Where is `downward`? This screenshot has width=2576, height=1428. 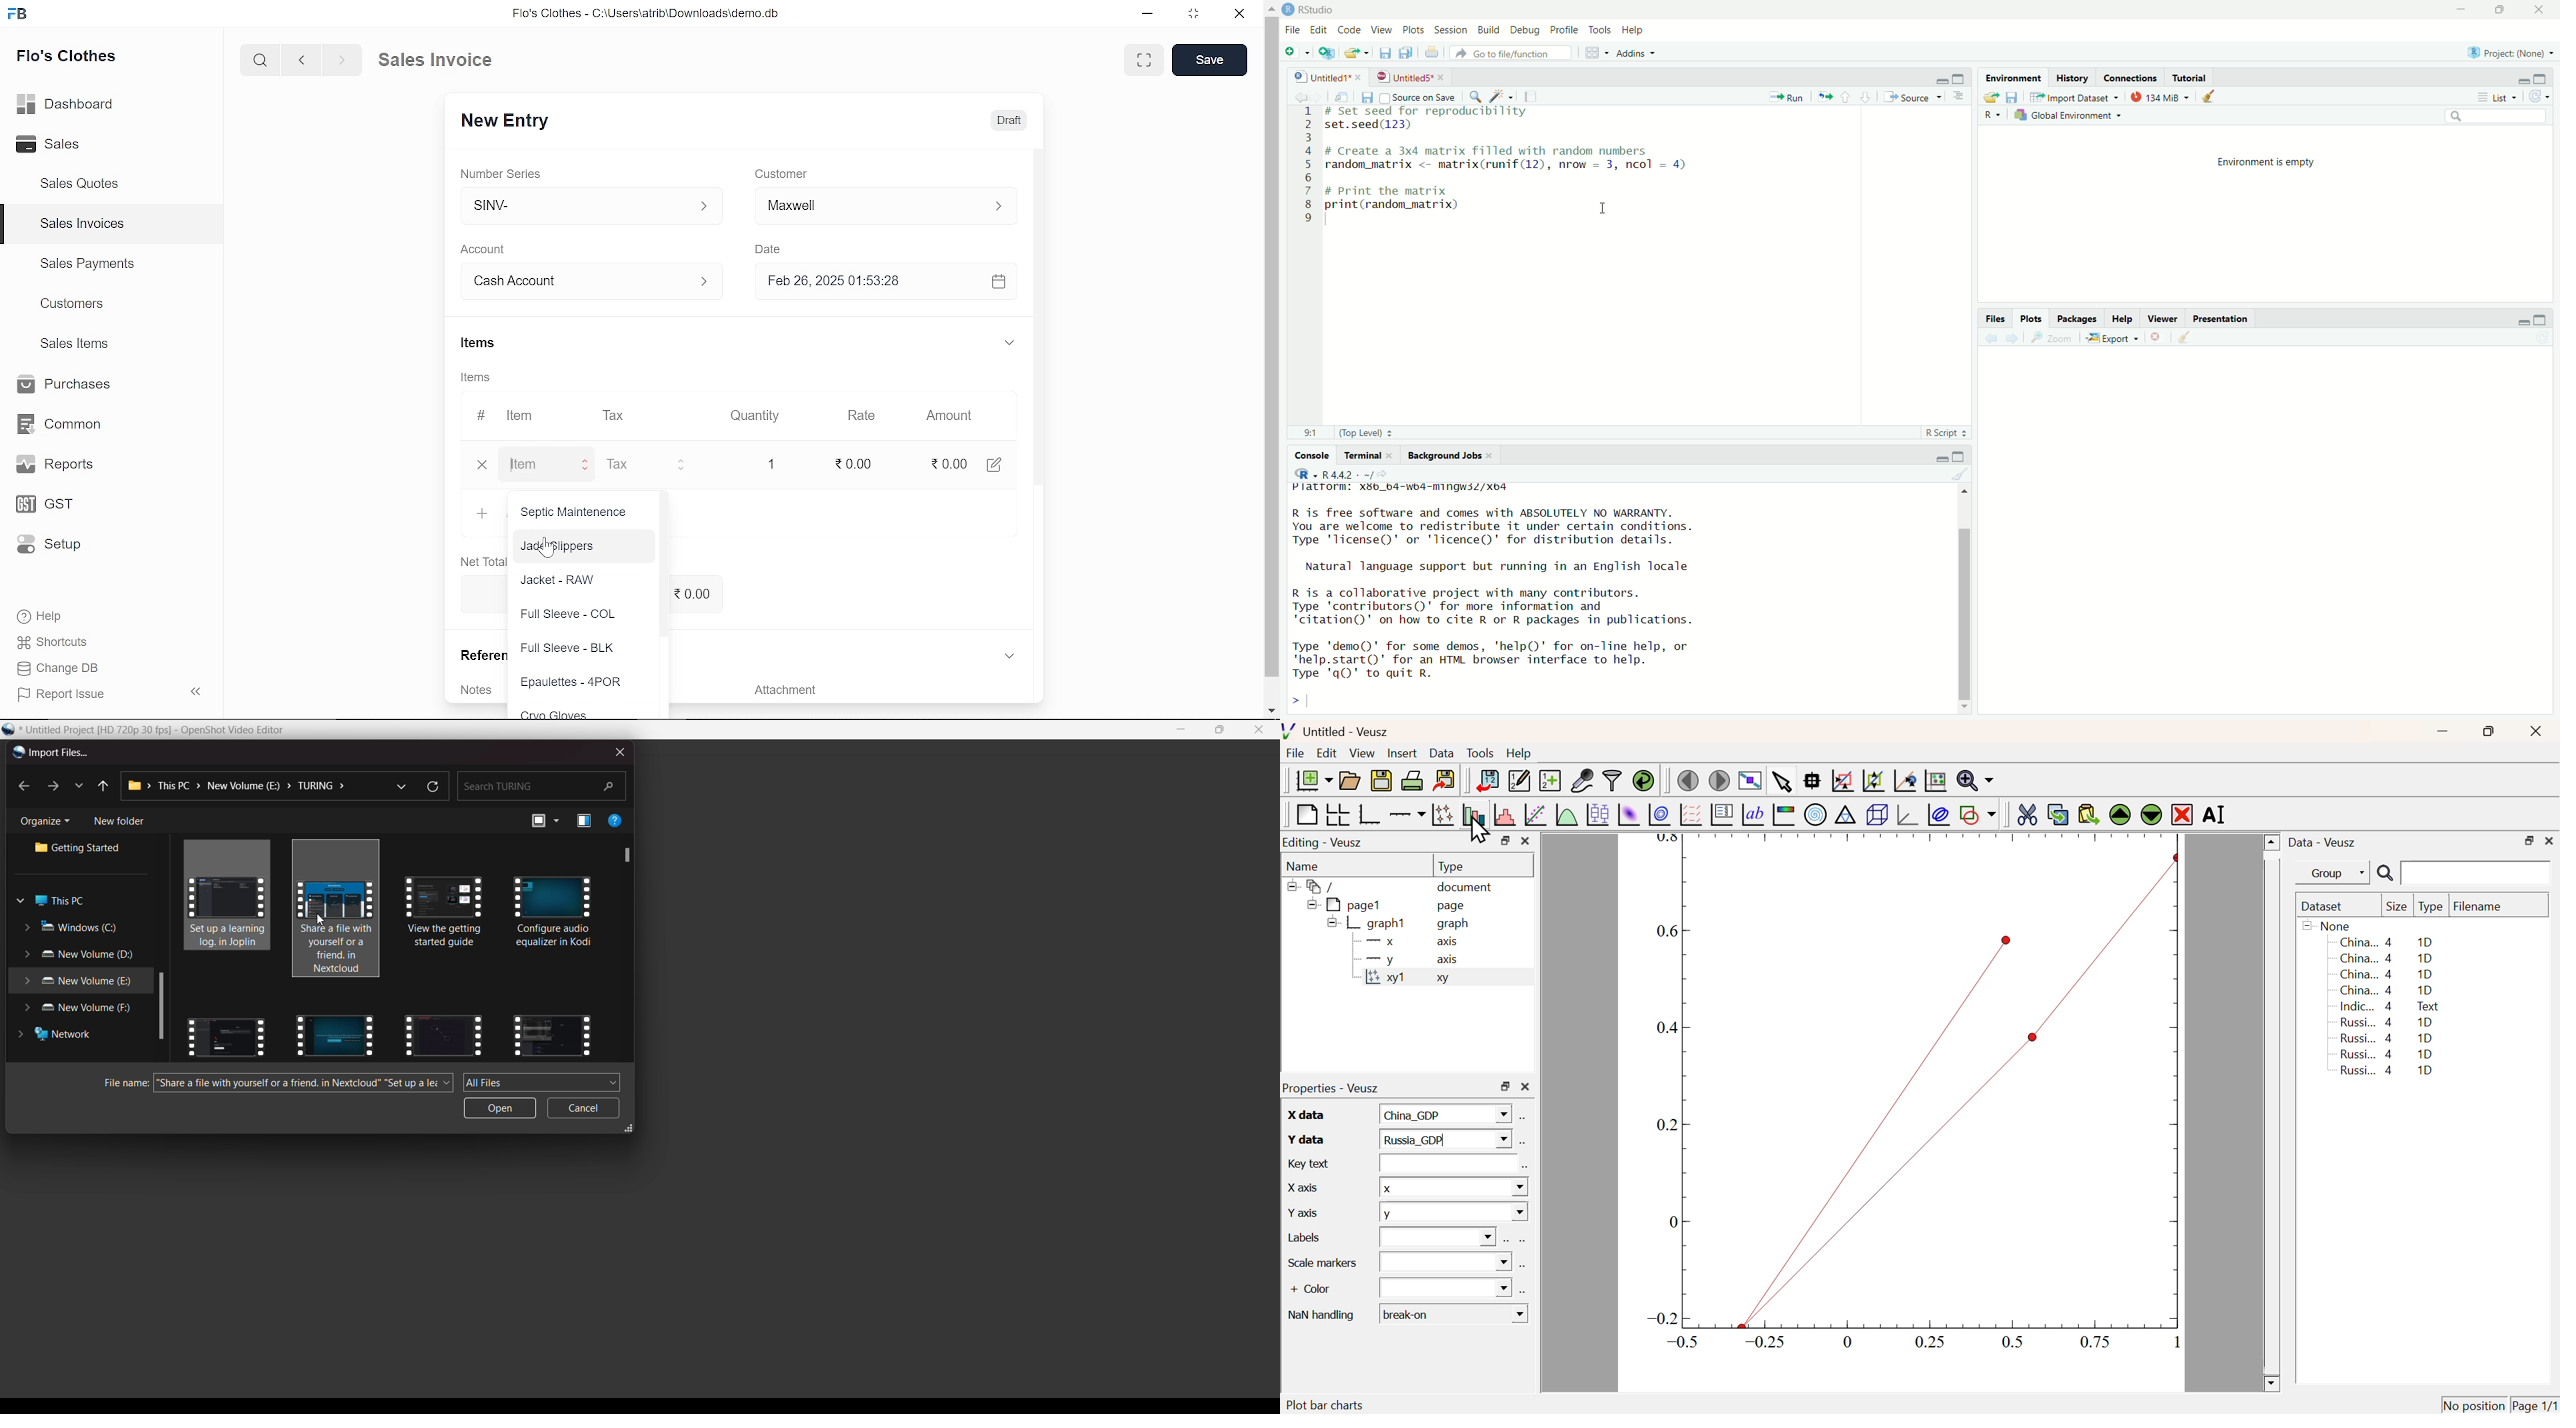
downward is located at coordinates (1867, 96).